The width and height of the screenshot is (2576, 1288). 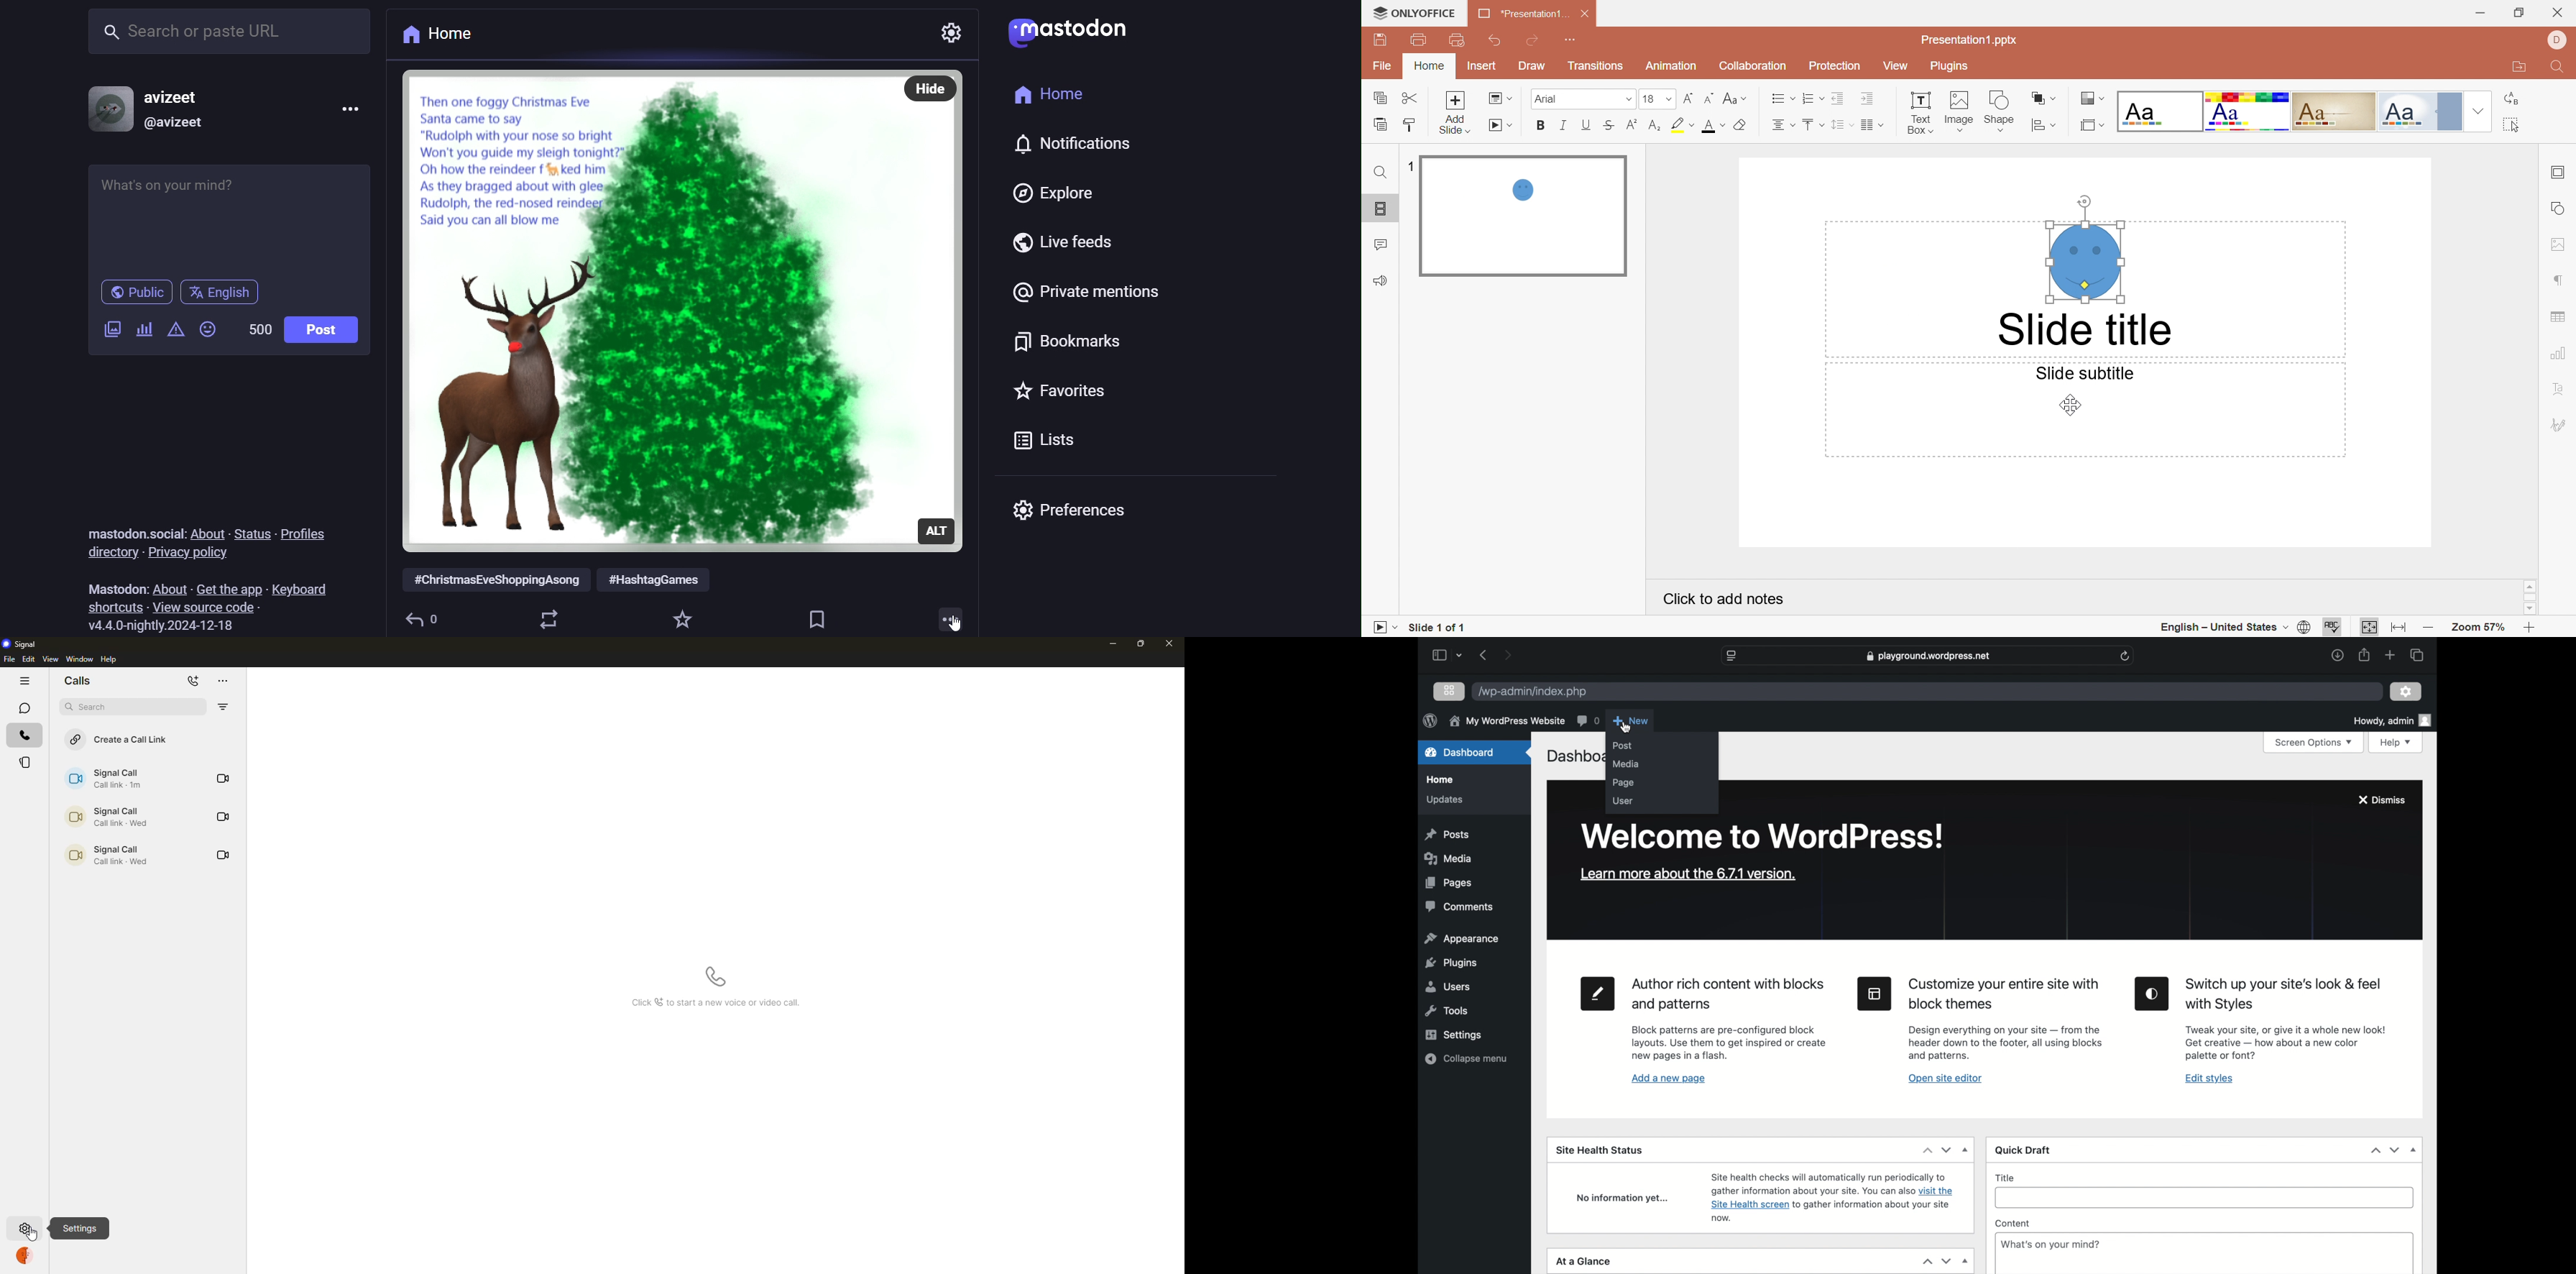 I want to click on minimize, so click(x=1112, y=645).